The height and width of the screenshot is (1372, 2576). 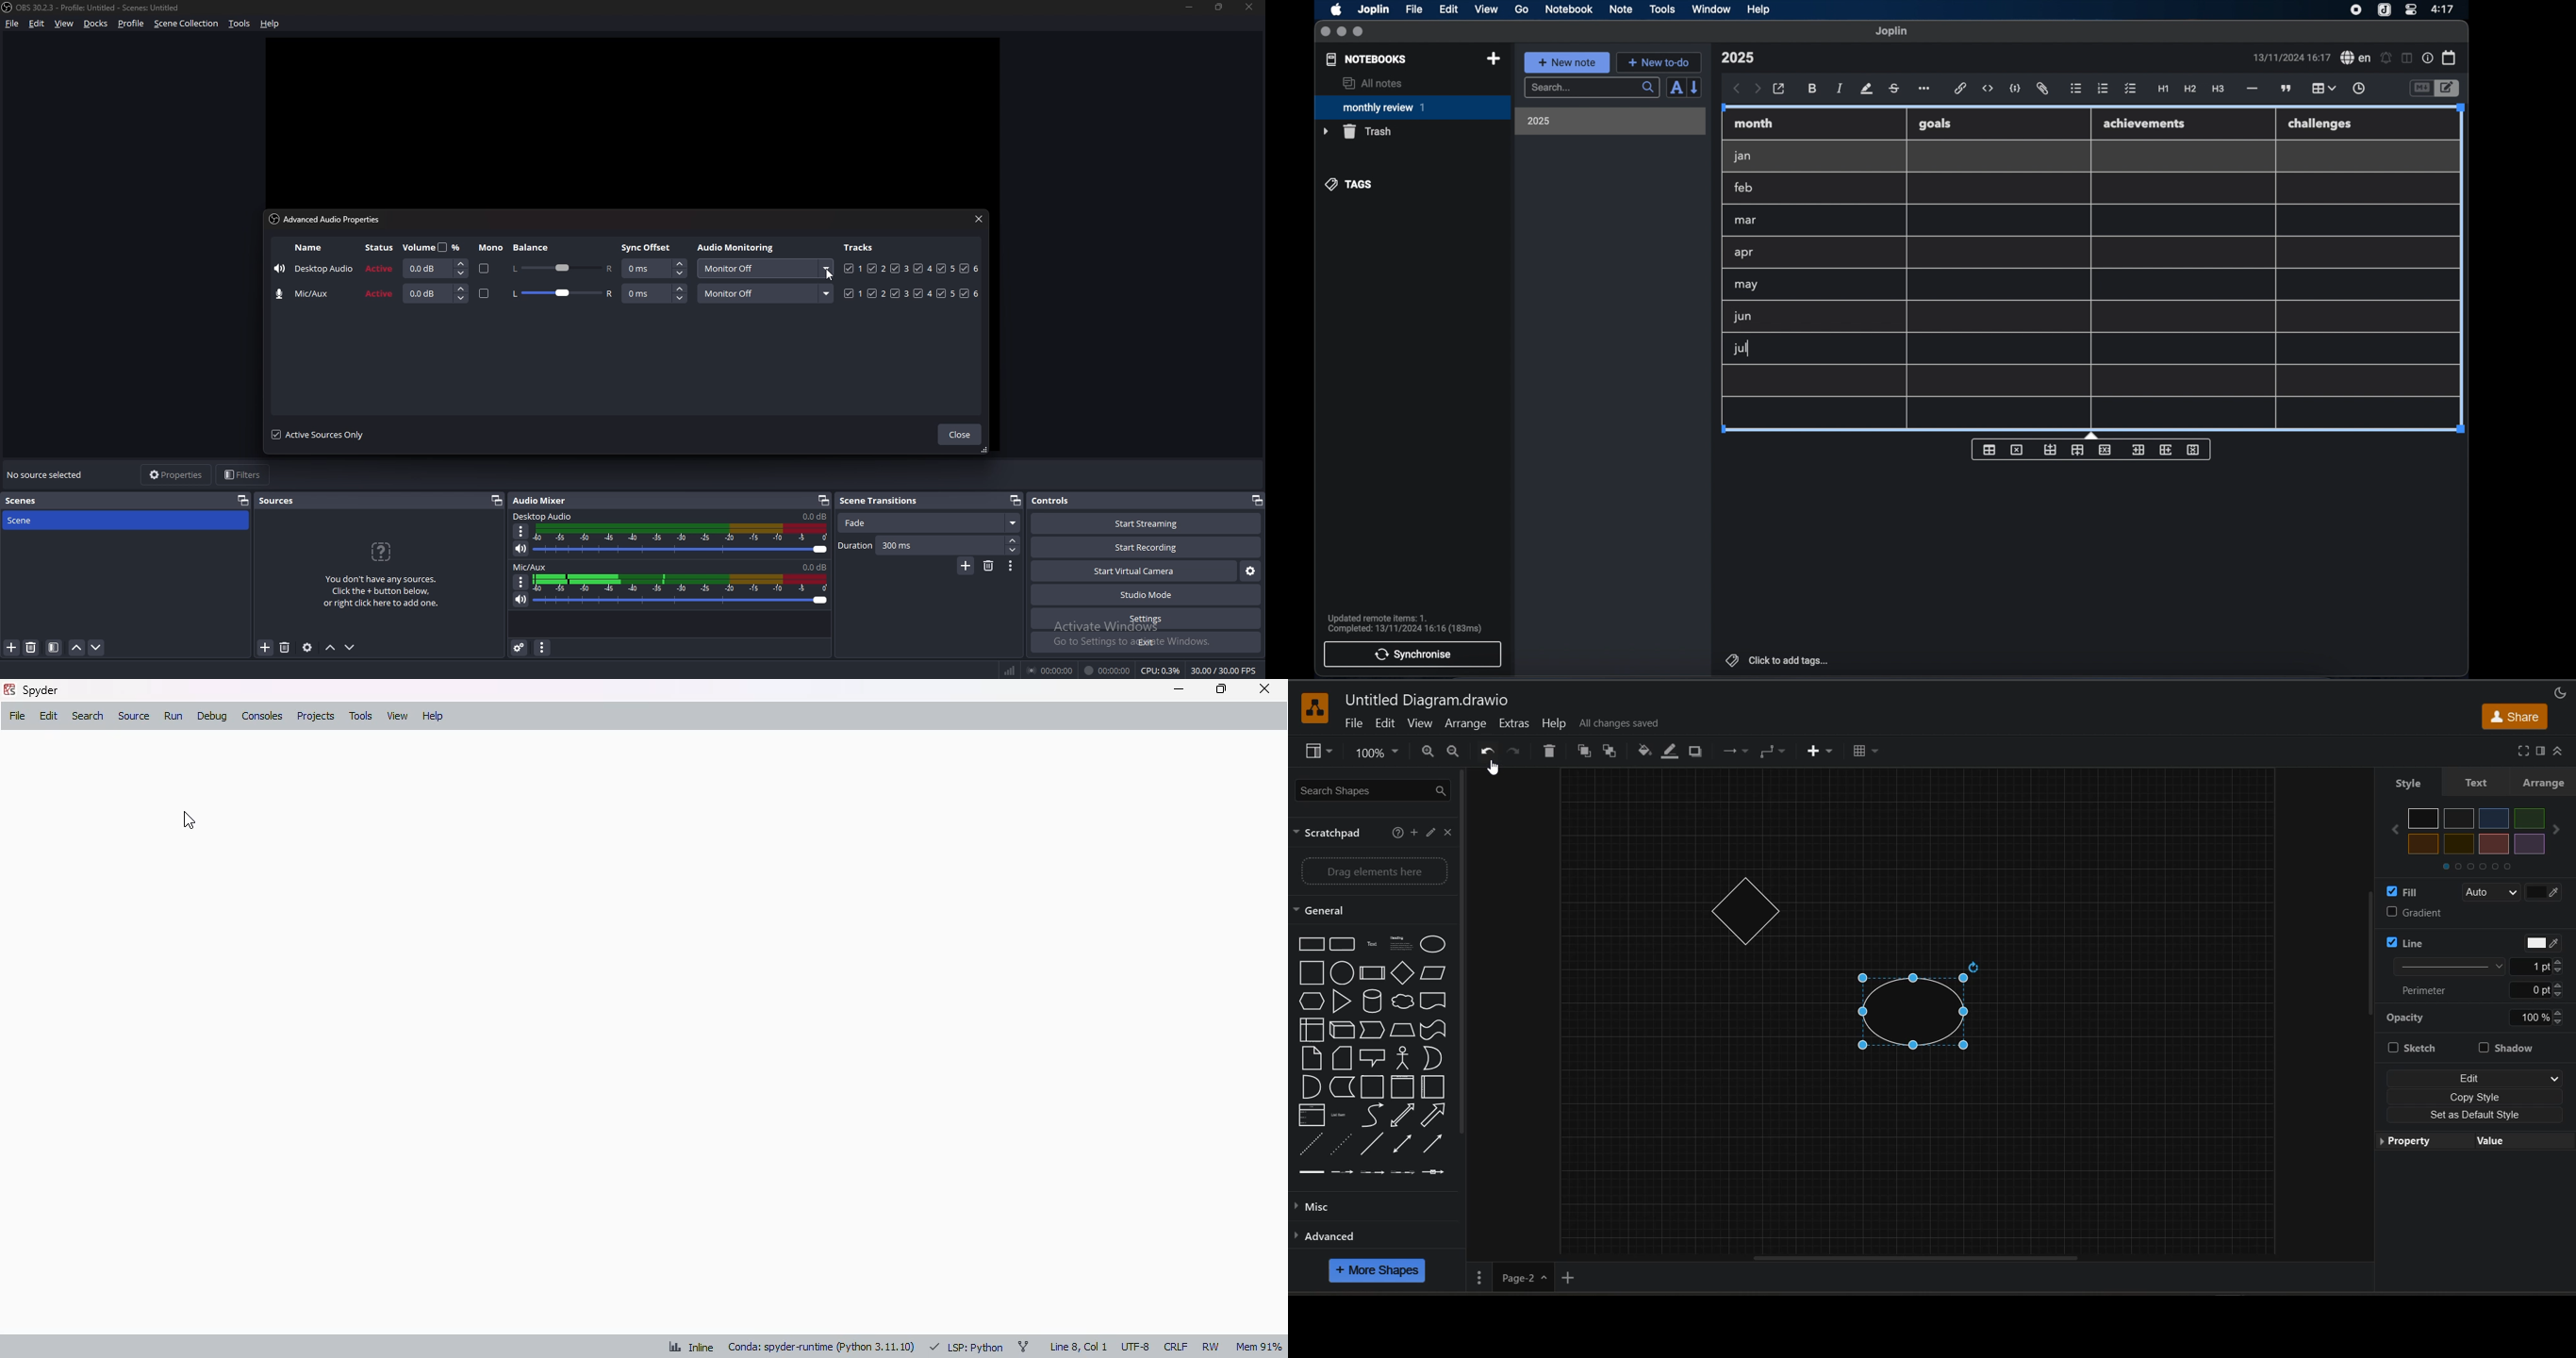 I want to click on delete scene, so click(x=32, y=648).